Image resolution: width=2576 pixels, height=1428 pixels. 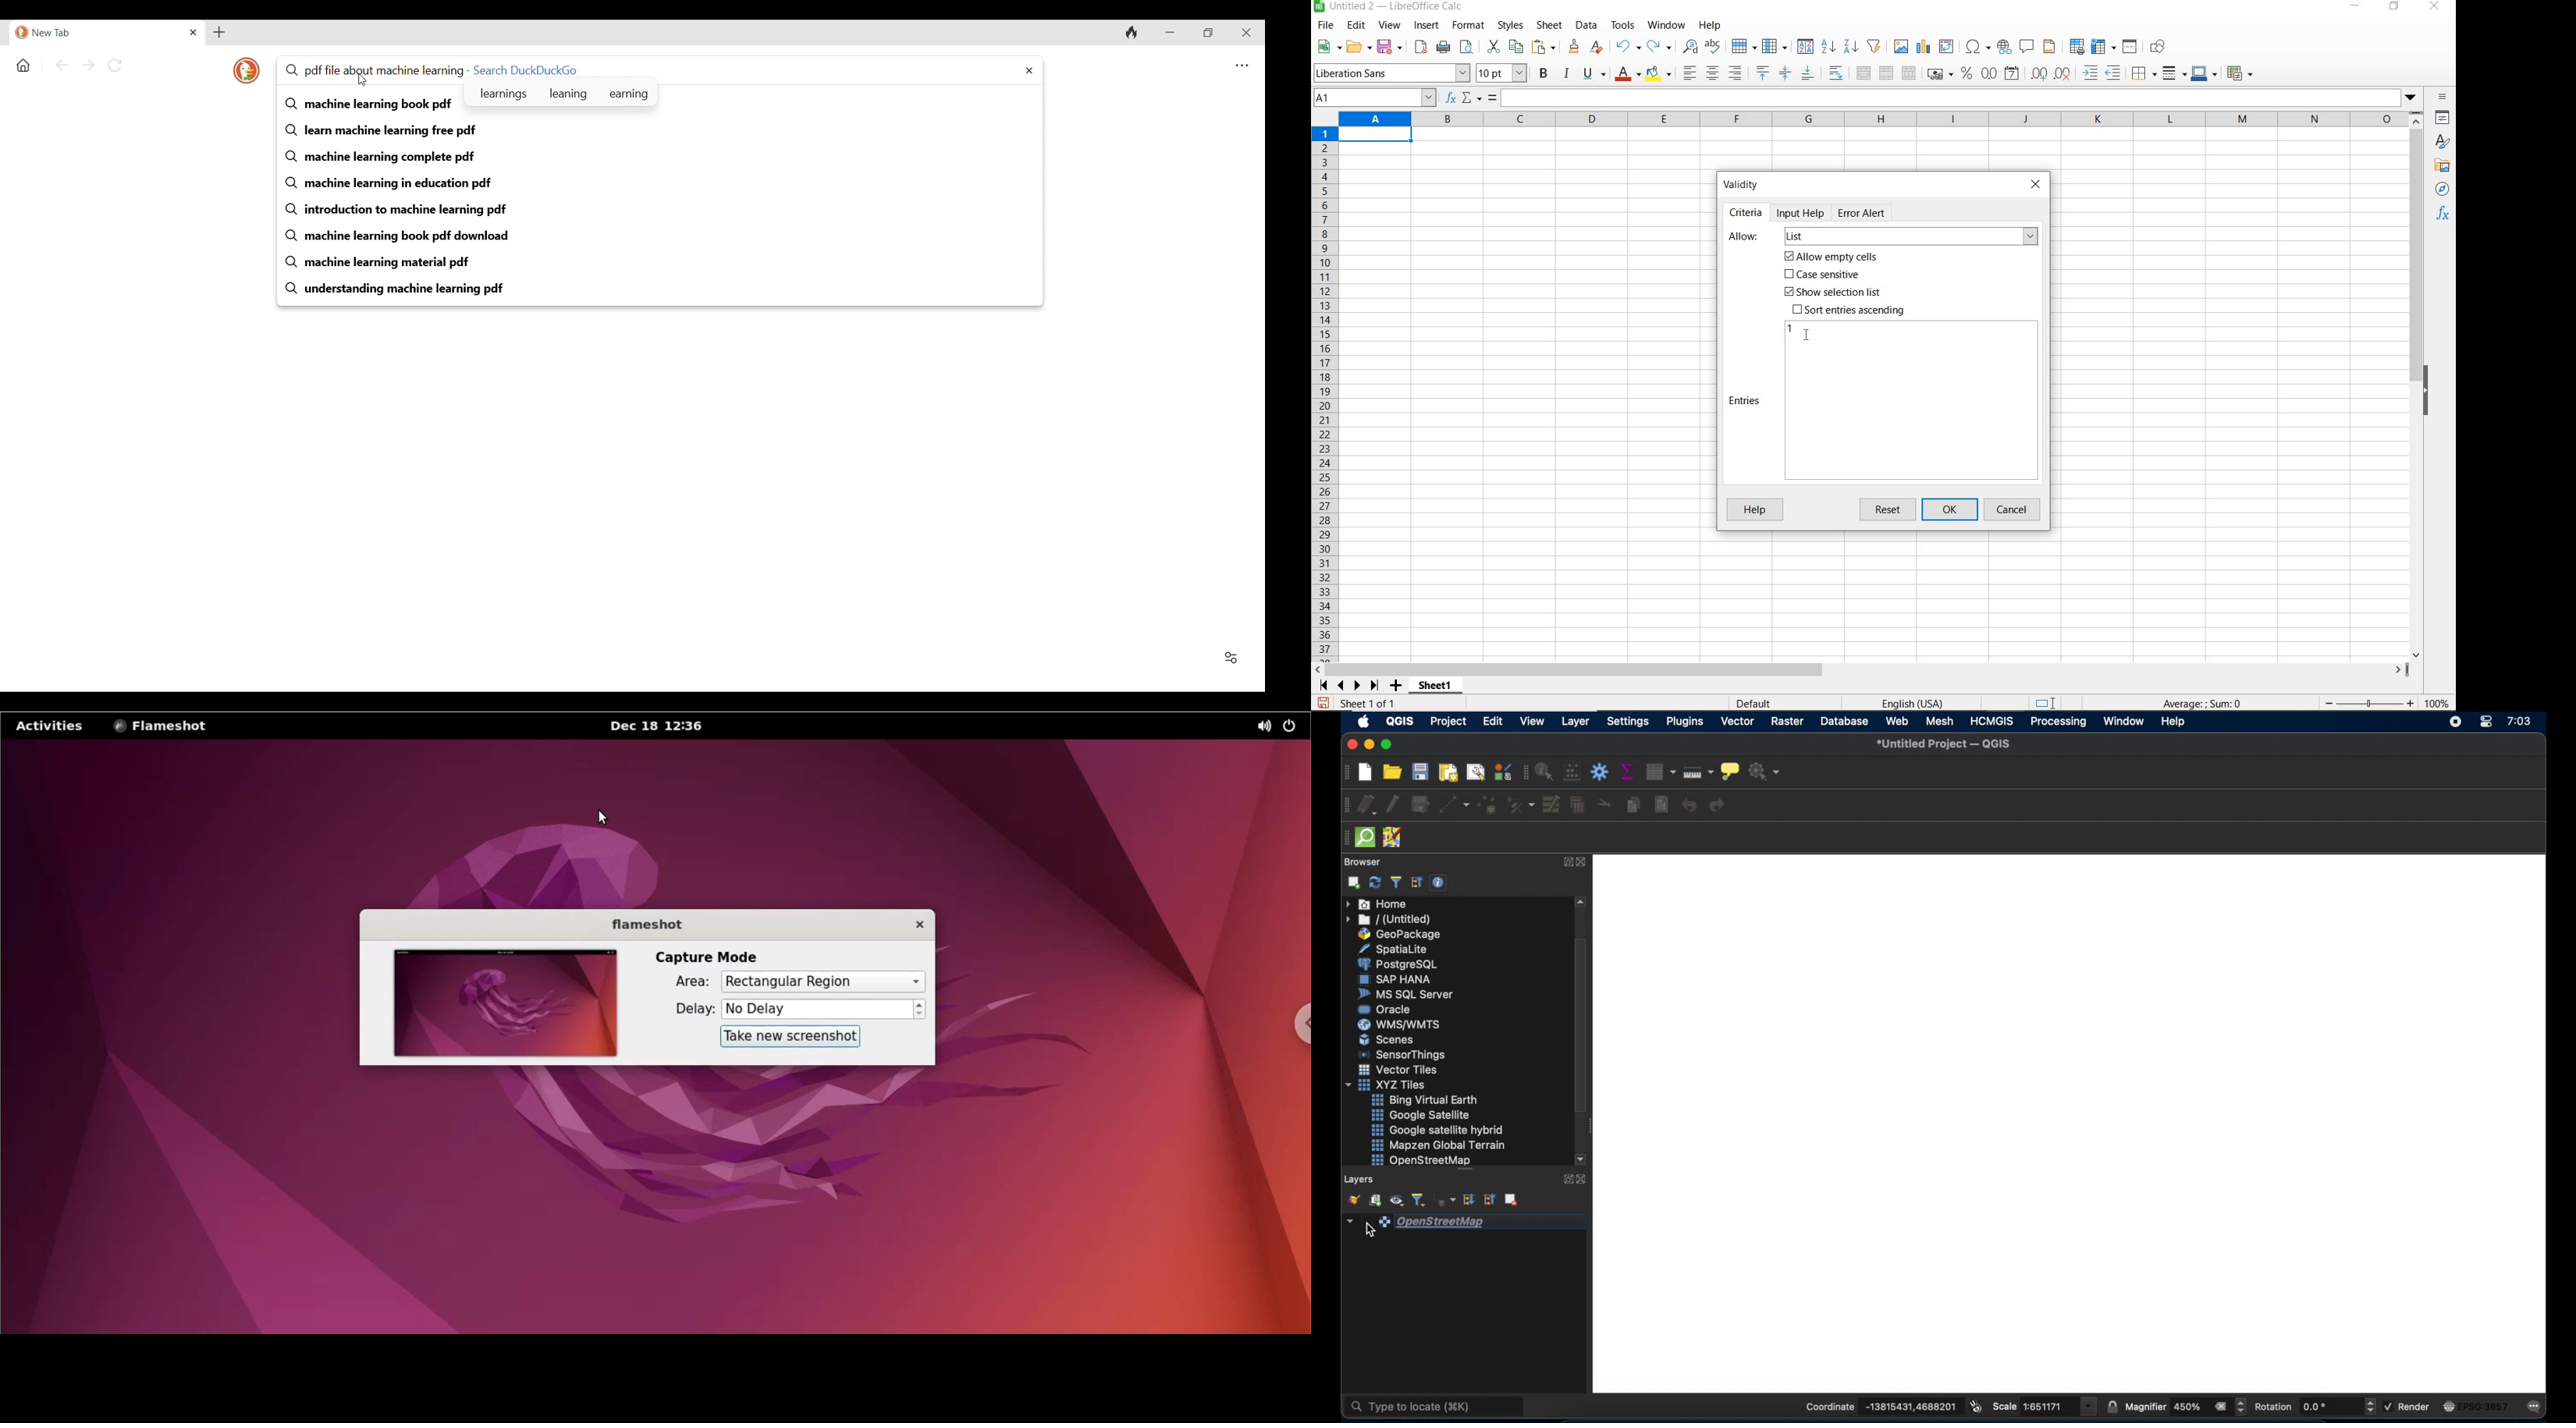 What do you see at coordinates (1526, 774) in the screenshot?
I see `attributes toolbar` at bounding box center [1526, 774].